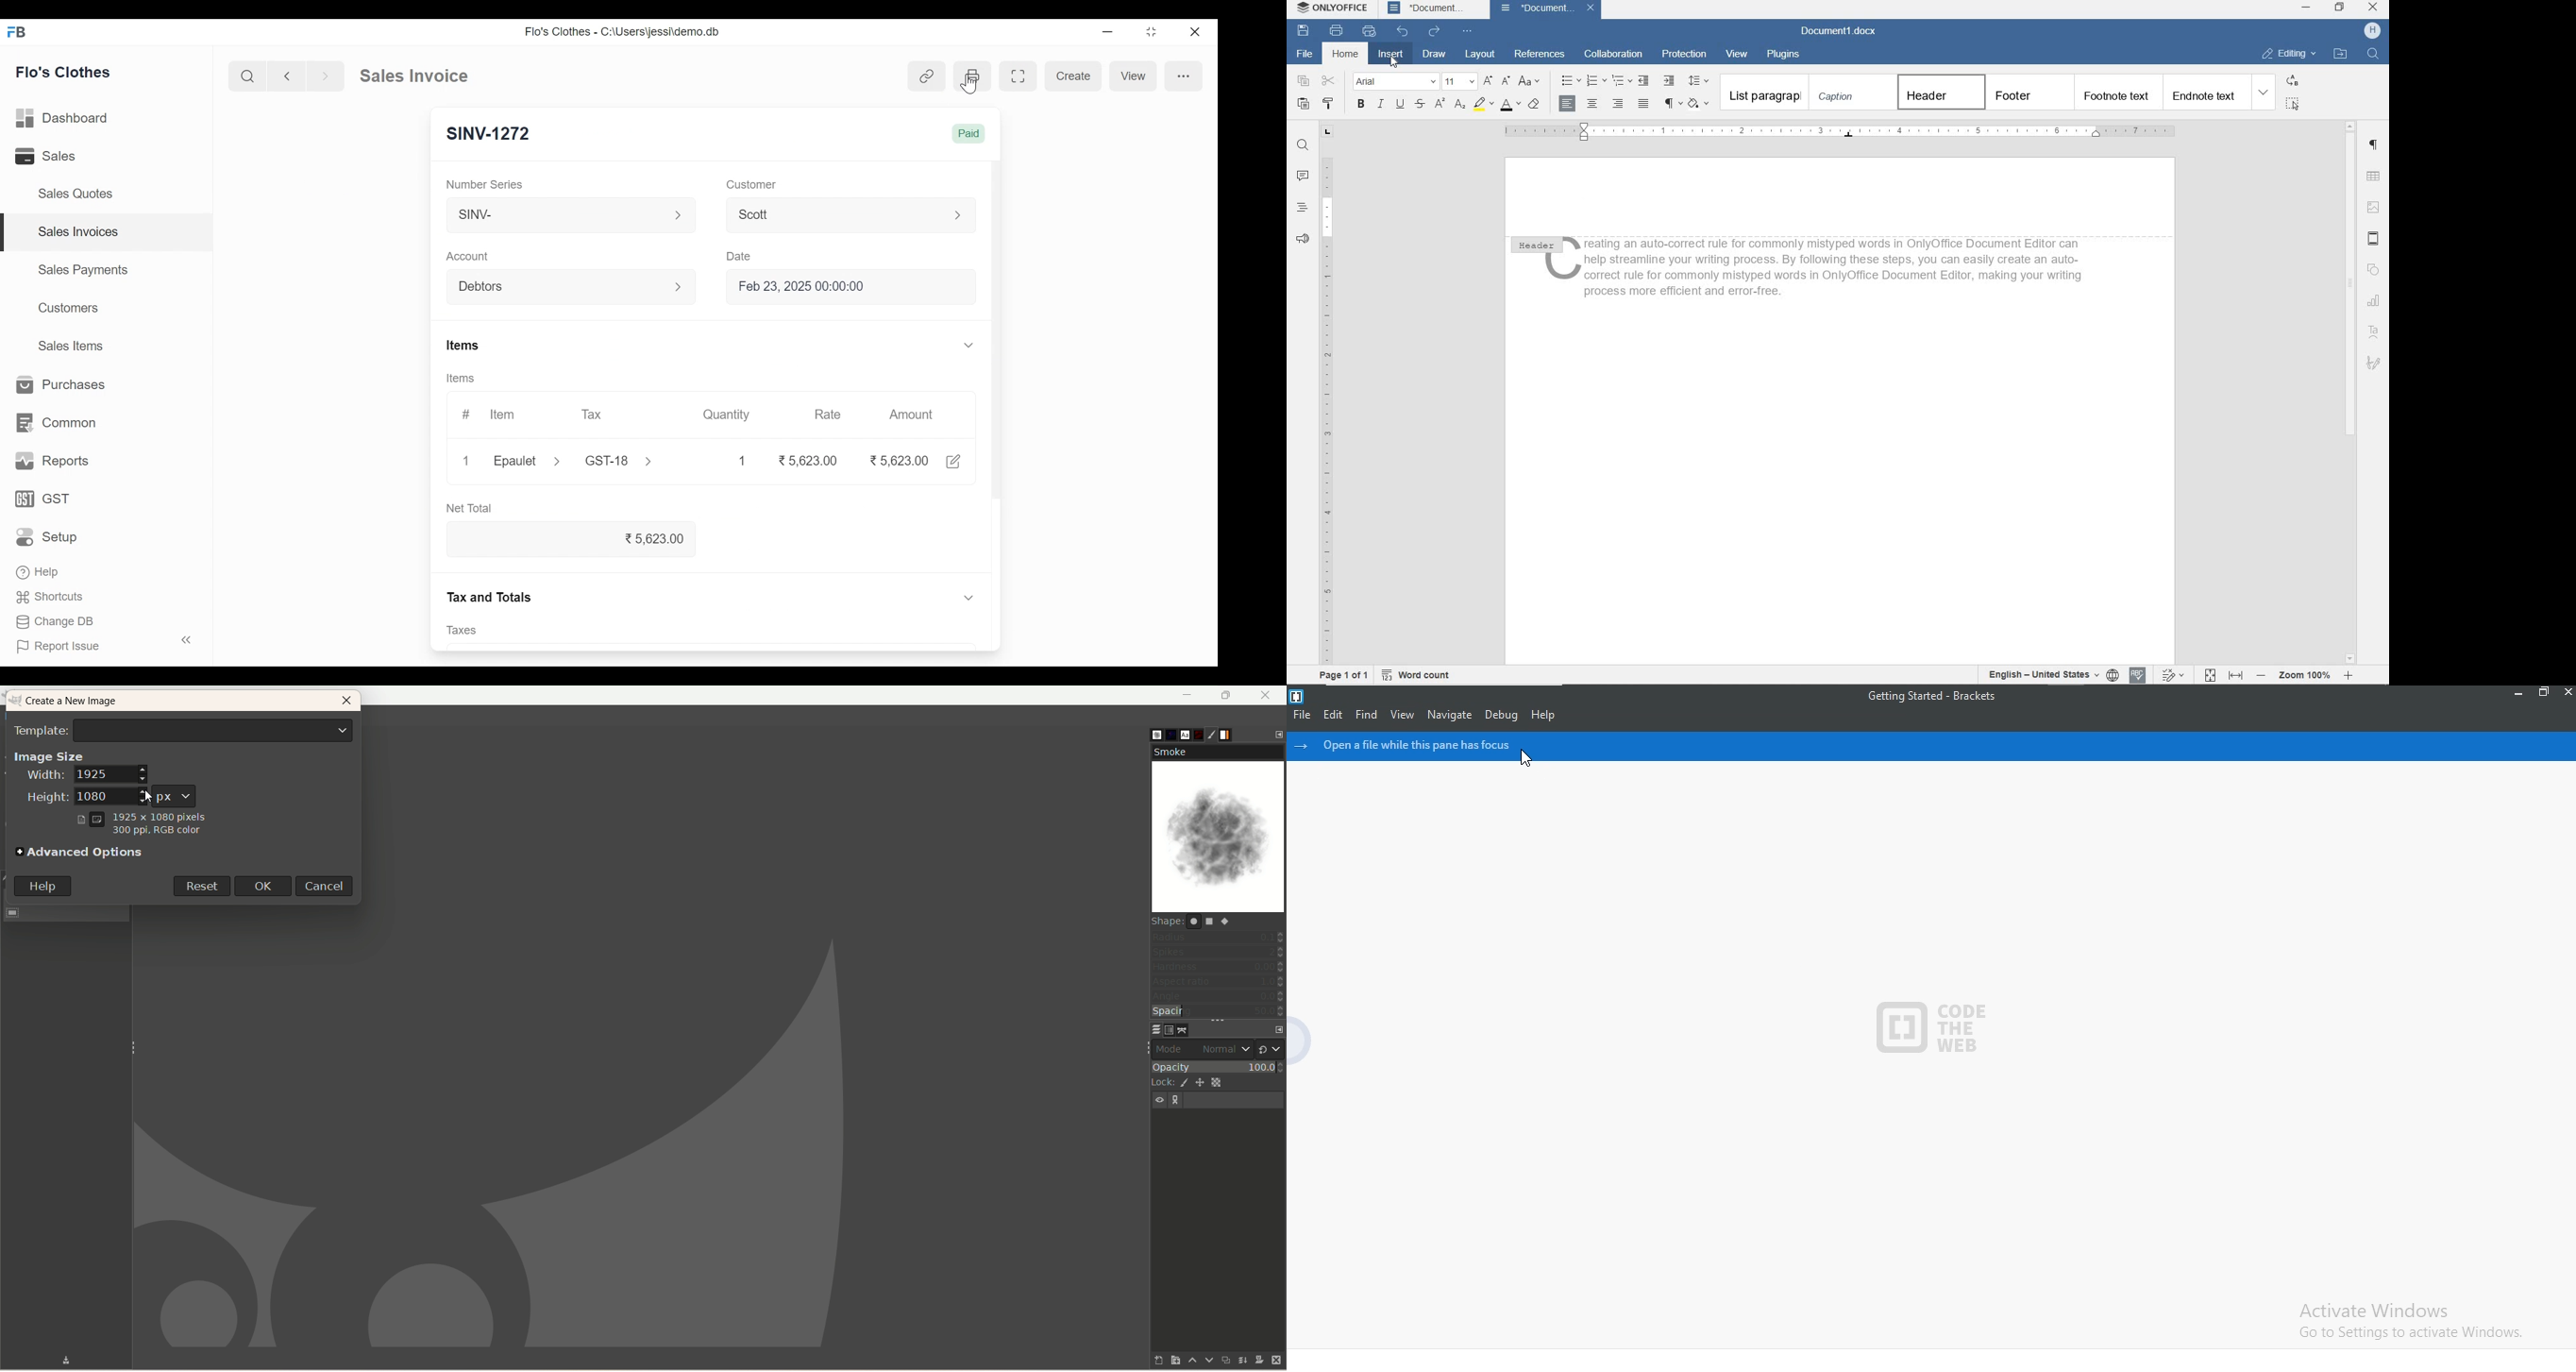  What do you see at coordinates (1535, 243) in the screenshot?
I see `HEADER` at bounding box center [1535, 243].